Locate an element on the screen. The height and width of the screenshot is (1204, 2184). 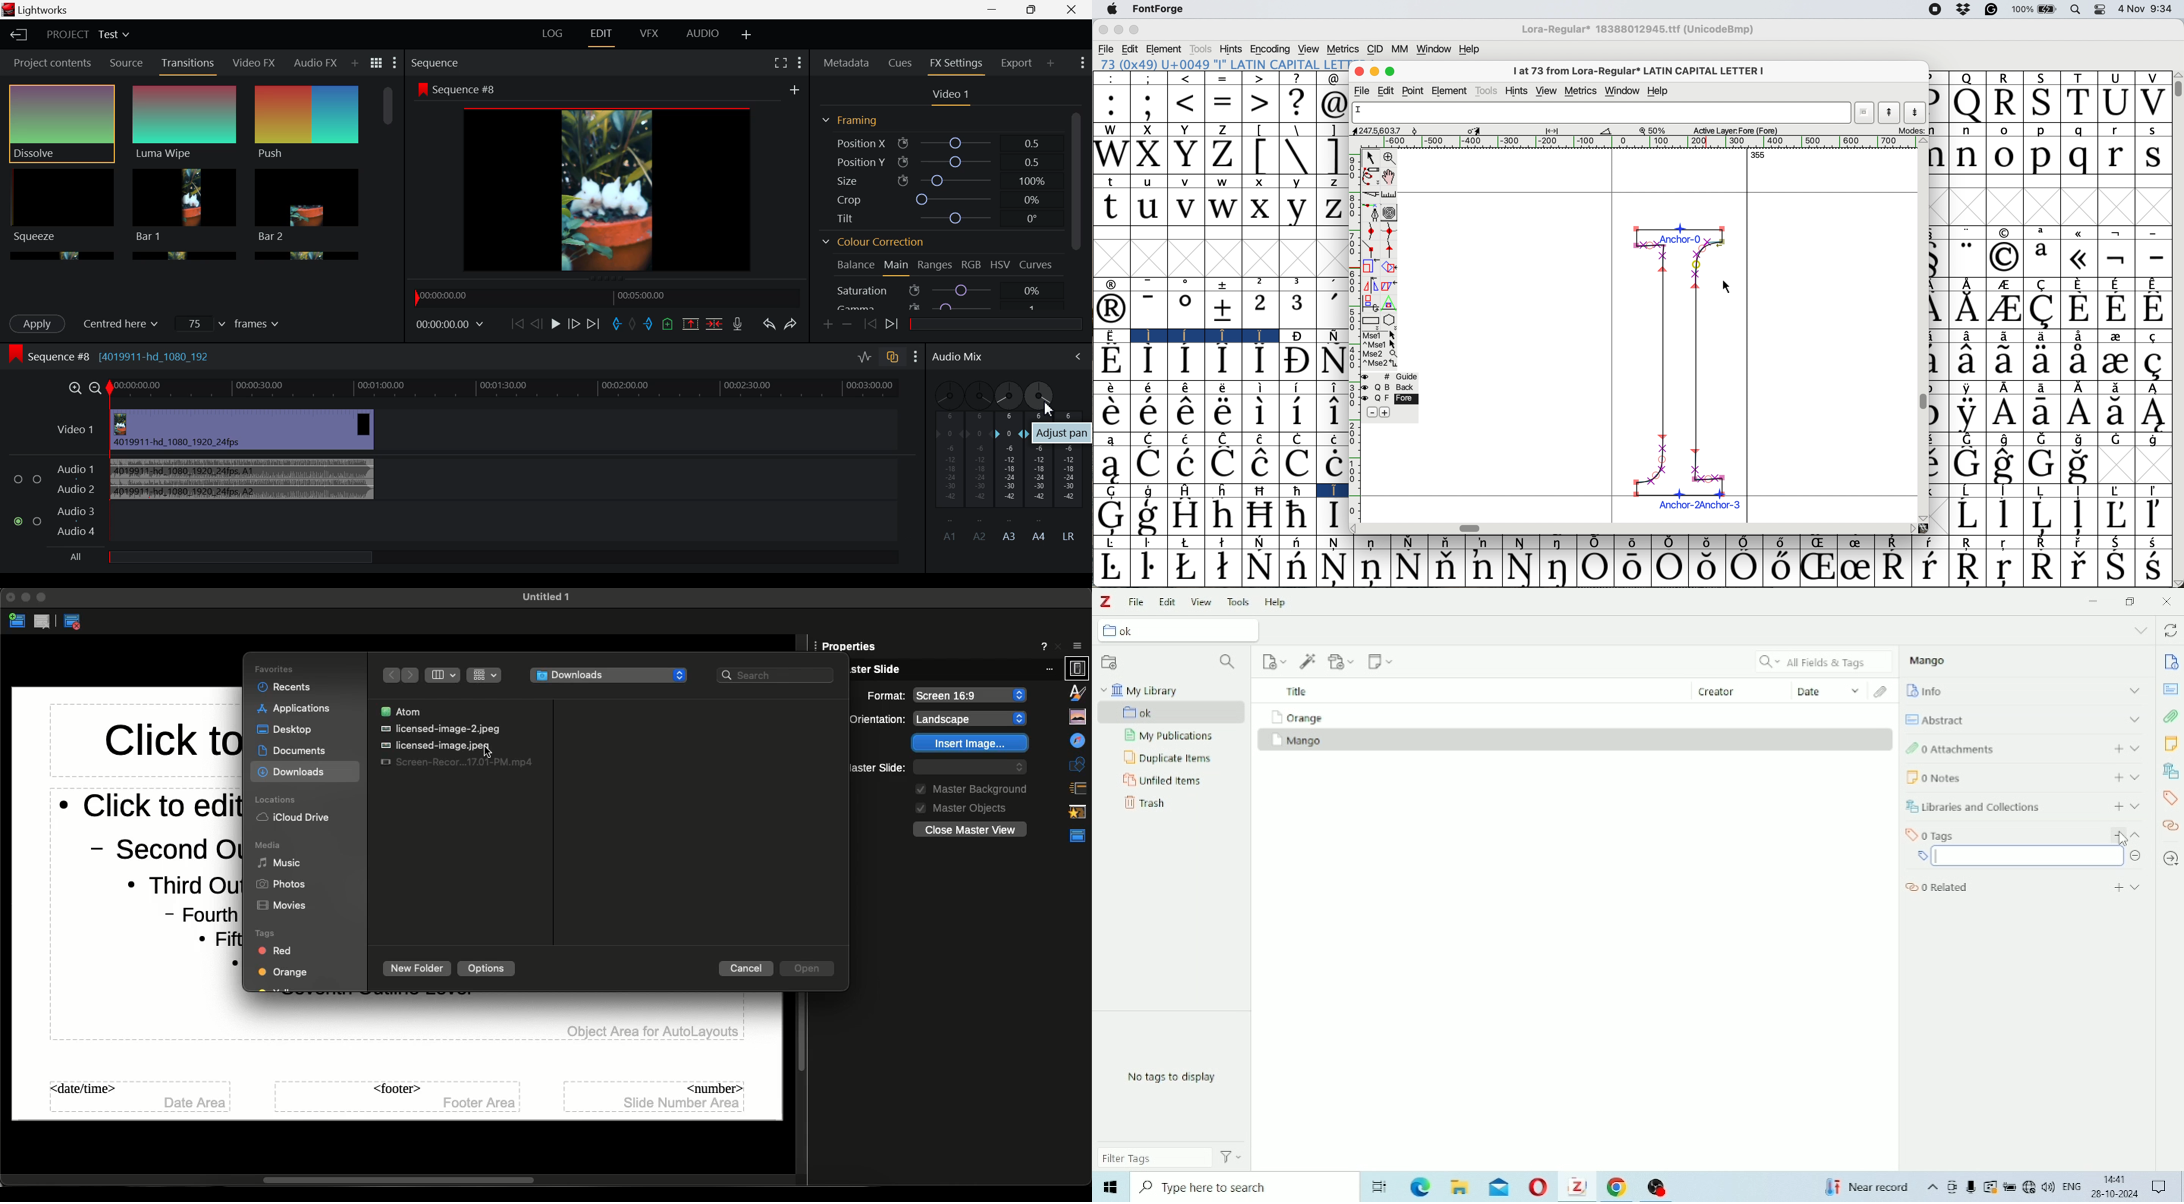
Symbol is located at coordinates (1187, 567).